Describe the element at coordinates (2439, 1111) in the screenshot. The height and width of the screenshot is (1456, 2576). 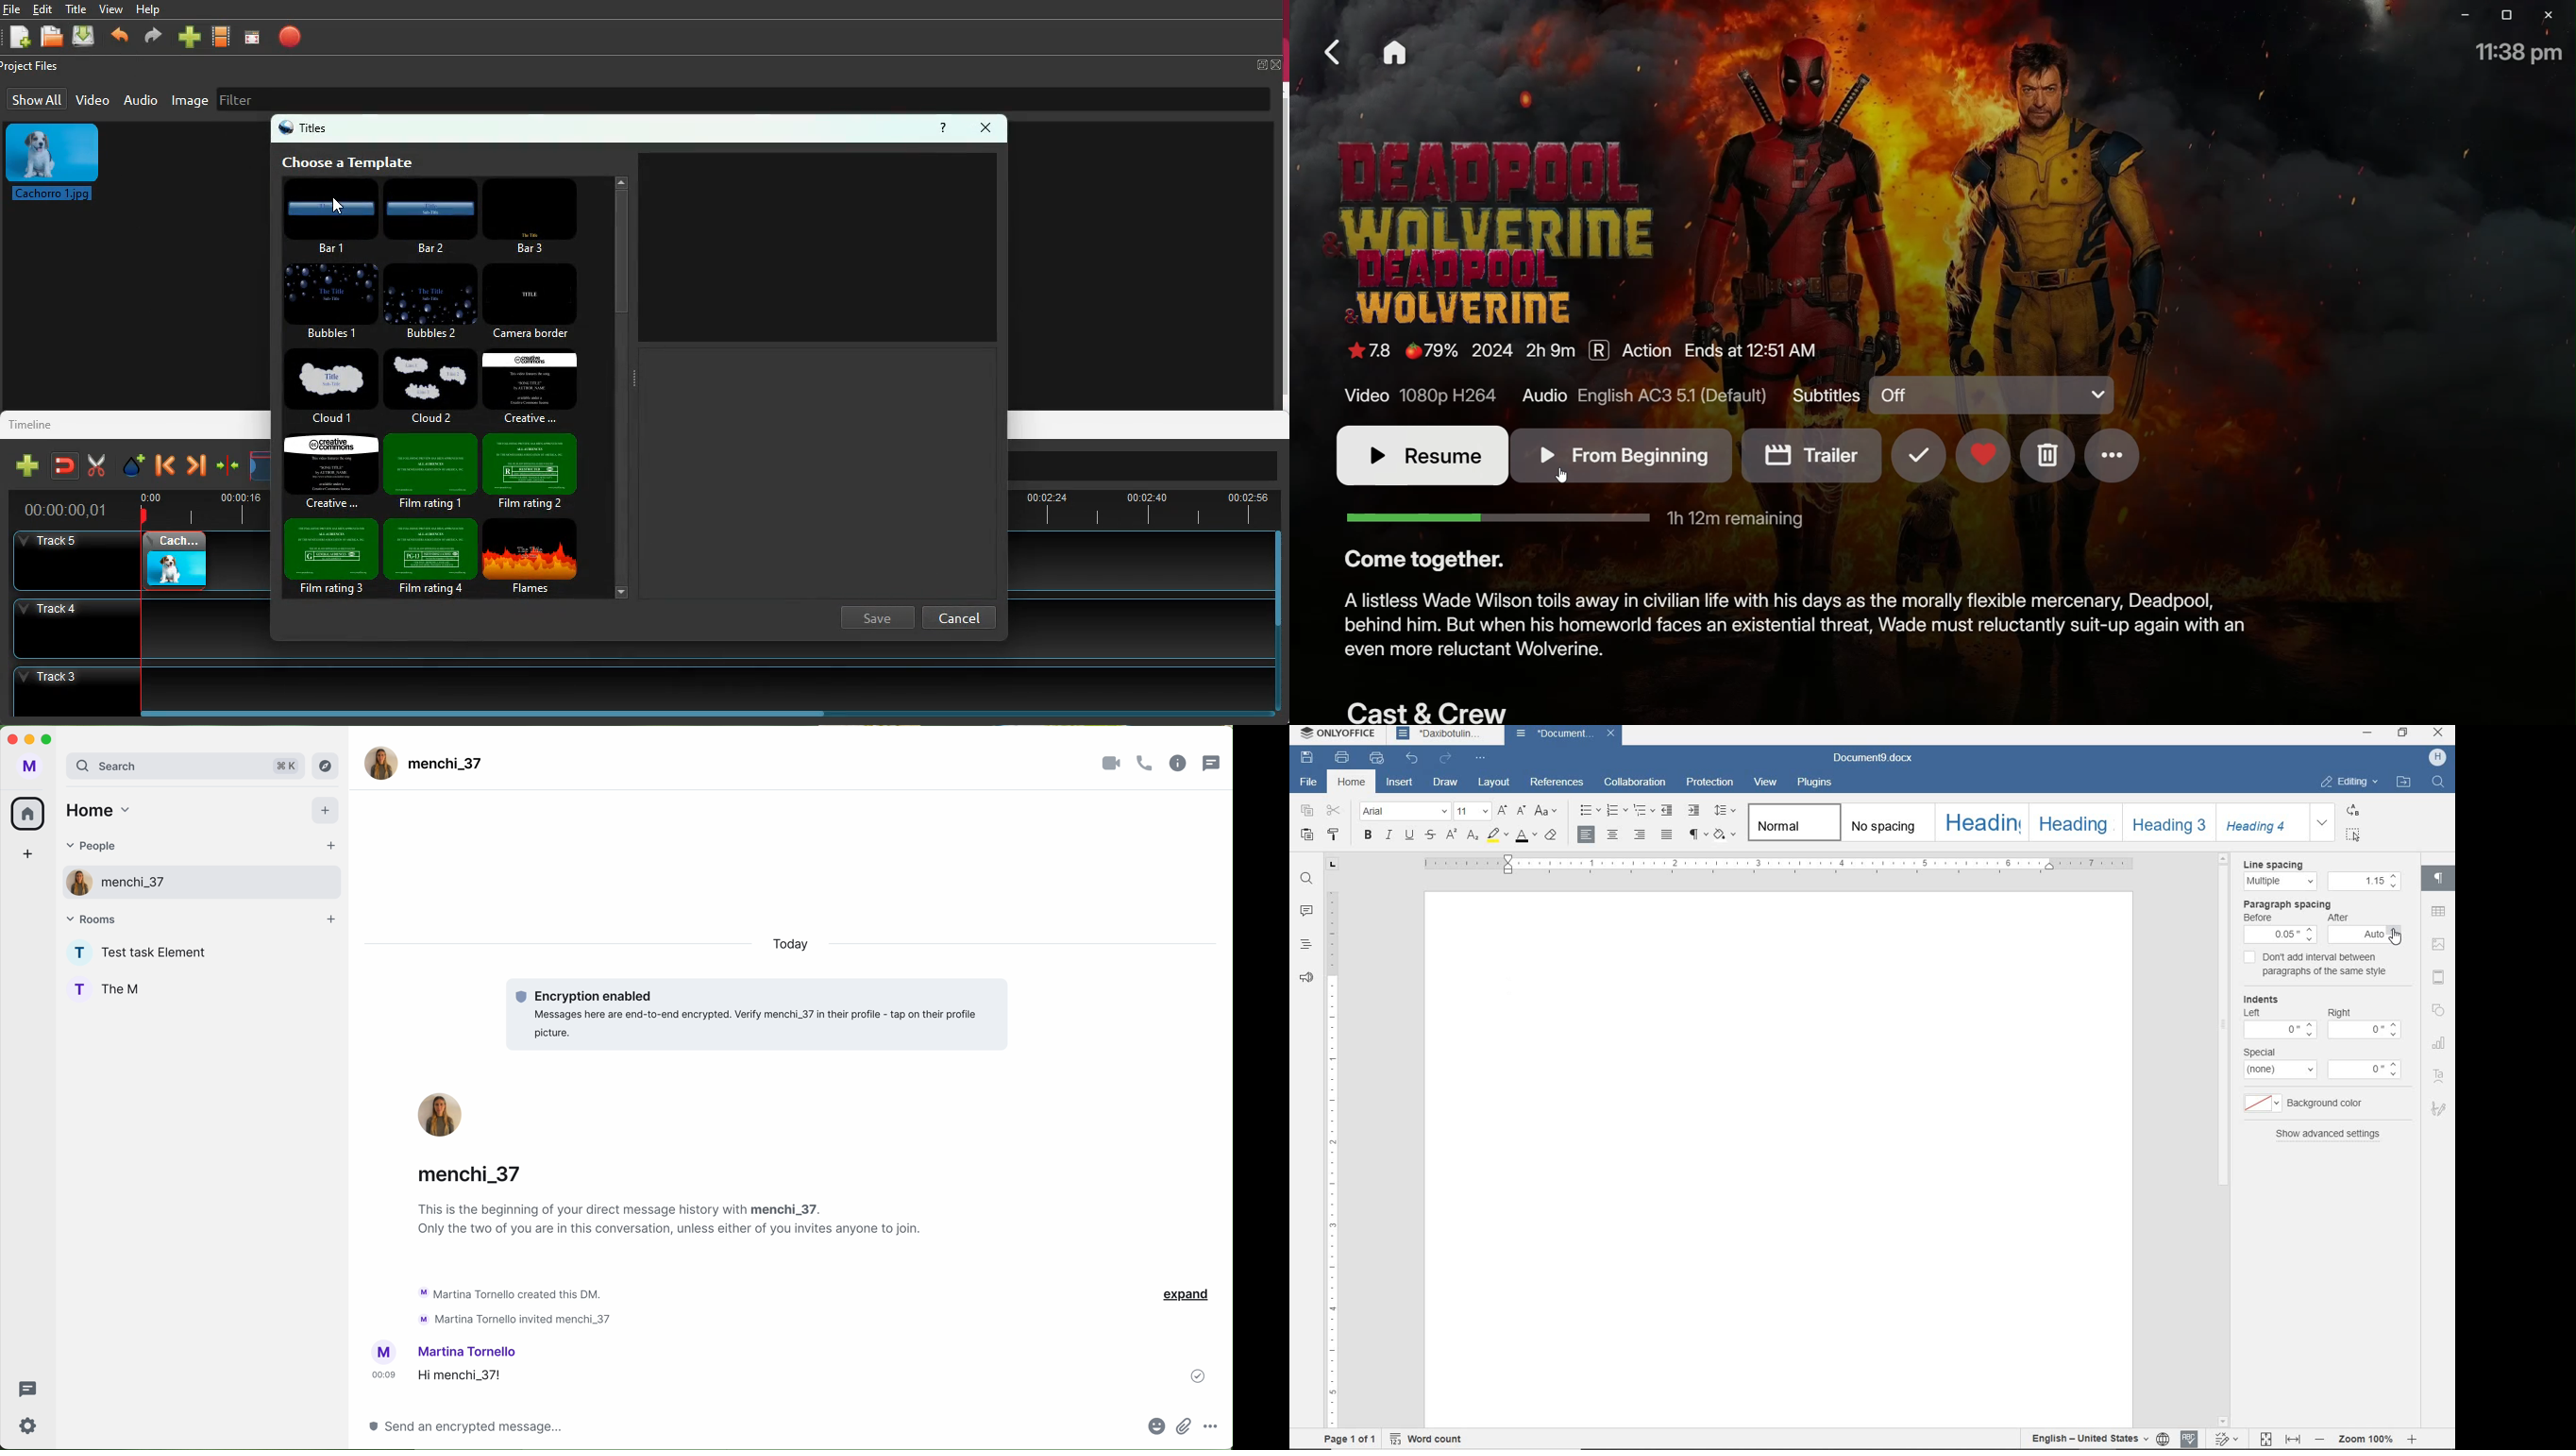
I see `signature` at that location.